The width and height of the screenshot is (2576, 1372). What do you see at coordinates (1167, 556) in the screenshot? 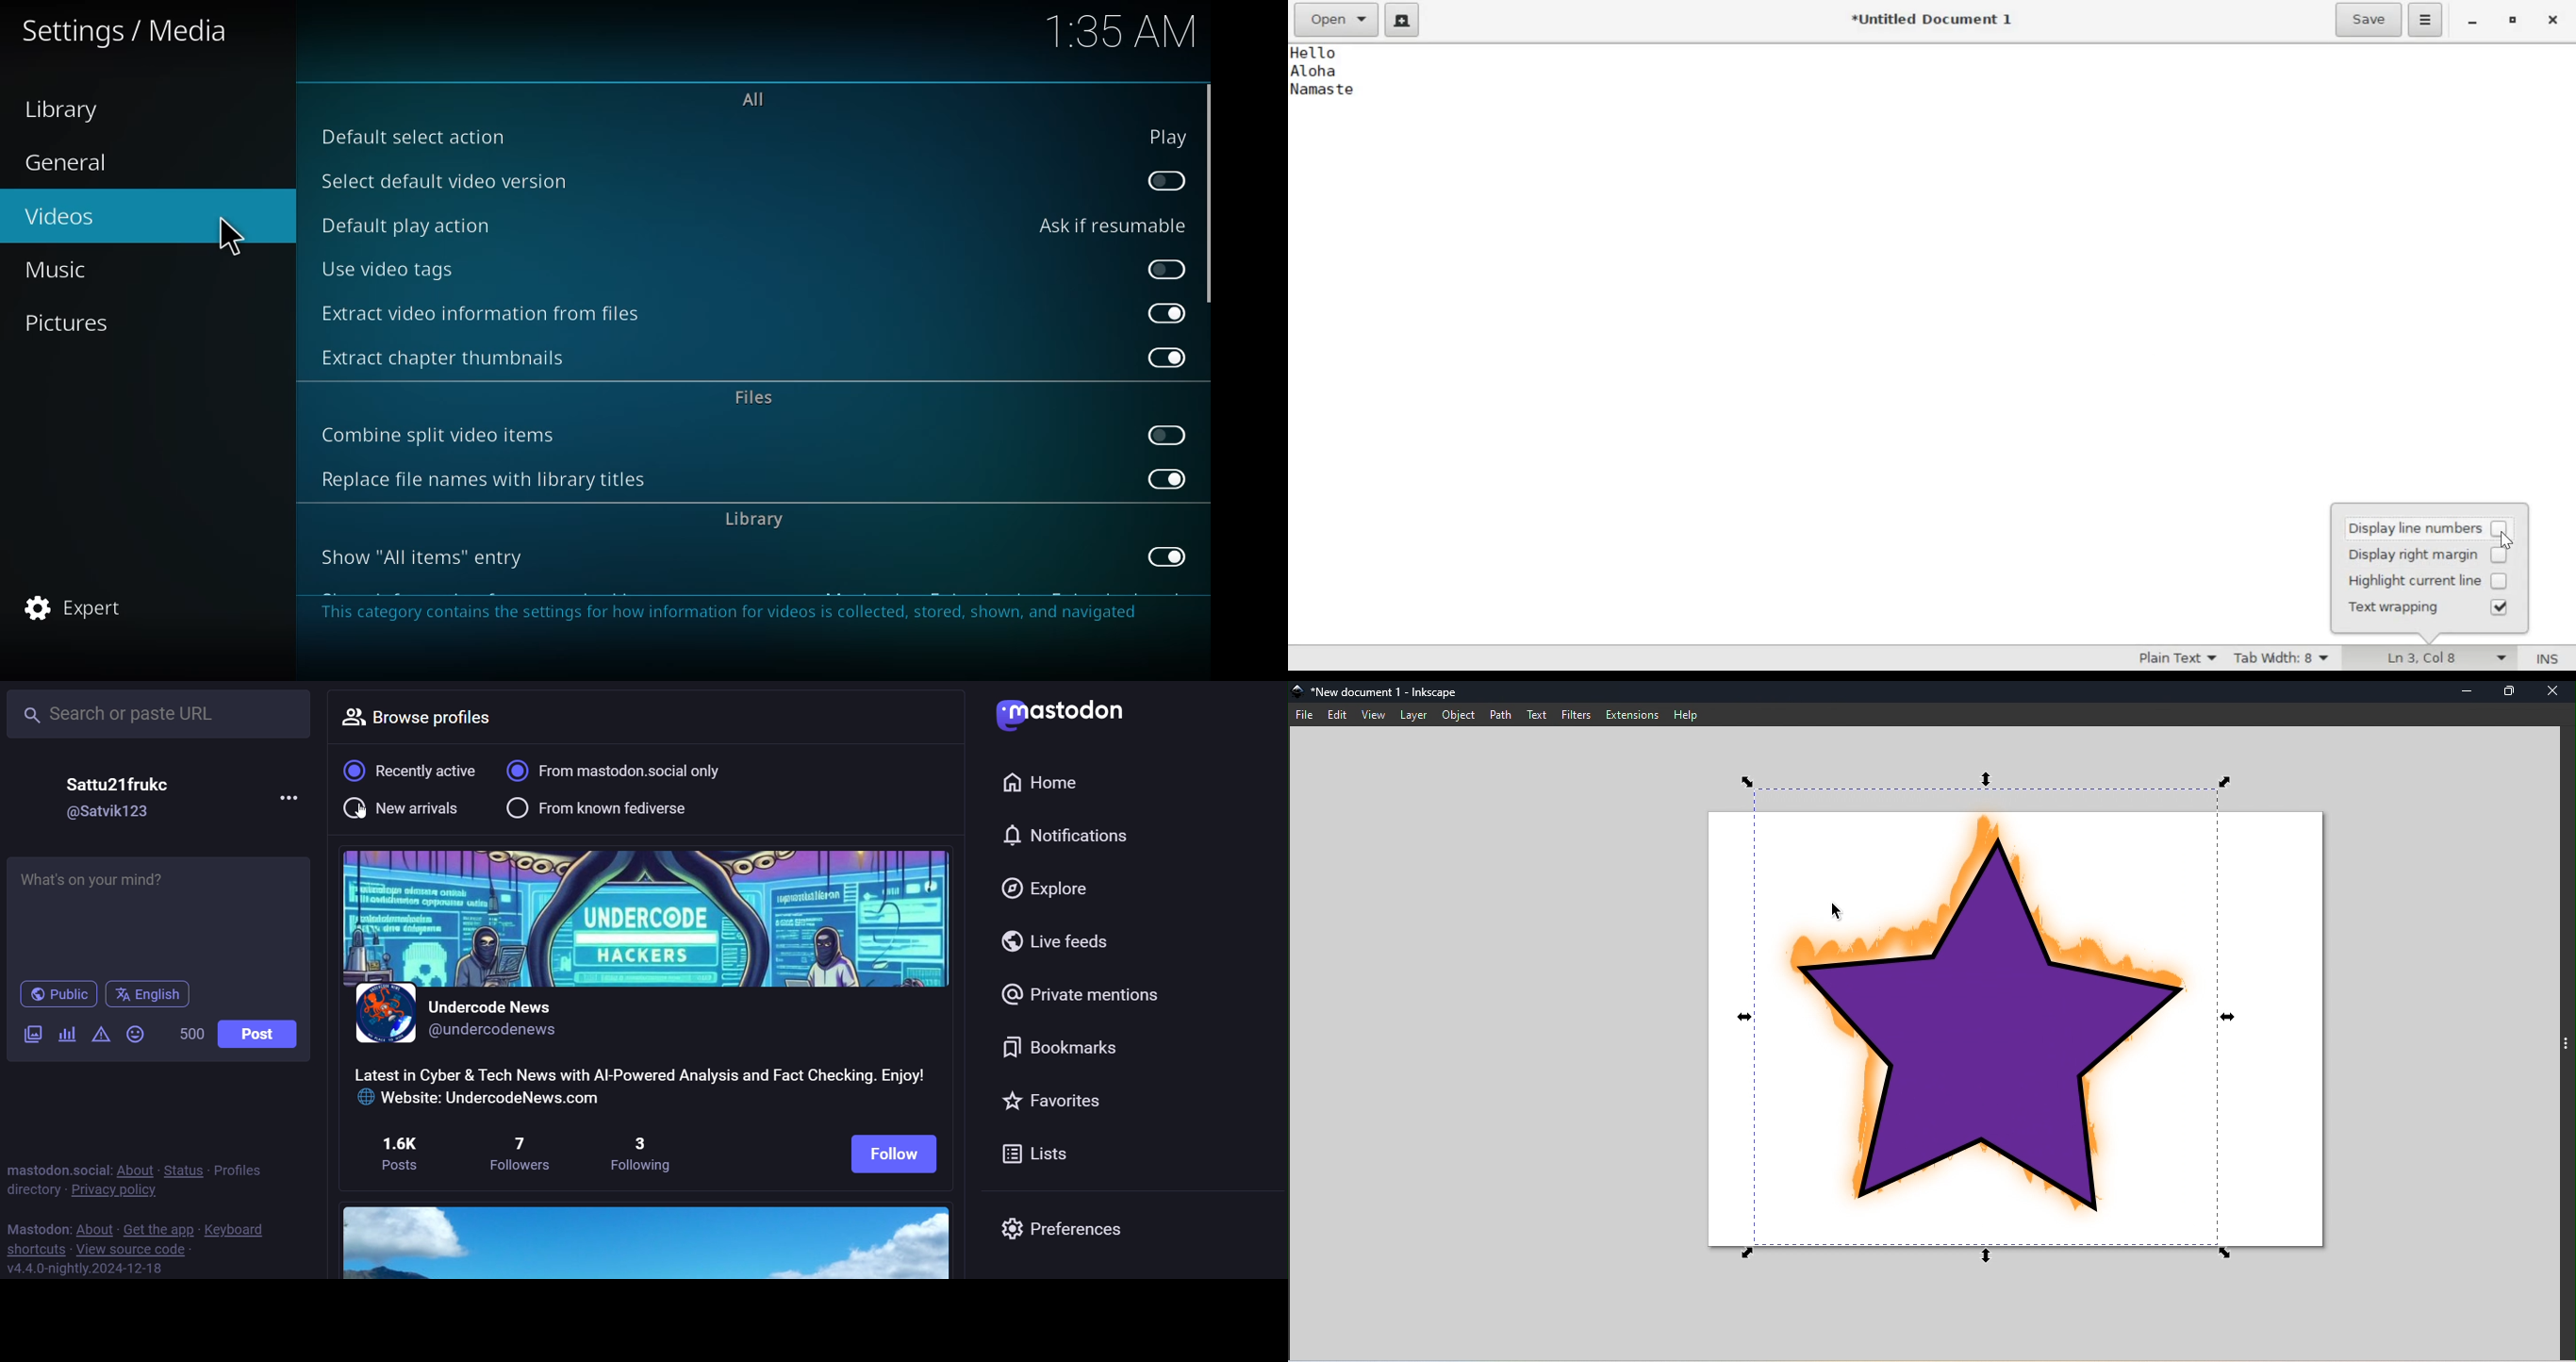
I see `enabled` at bounding box center [1167, 556].